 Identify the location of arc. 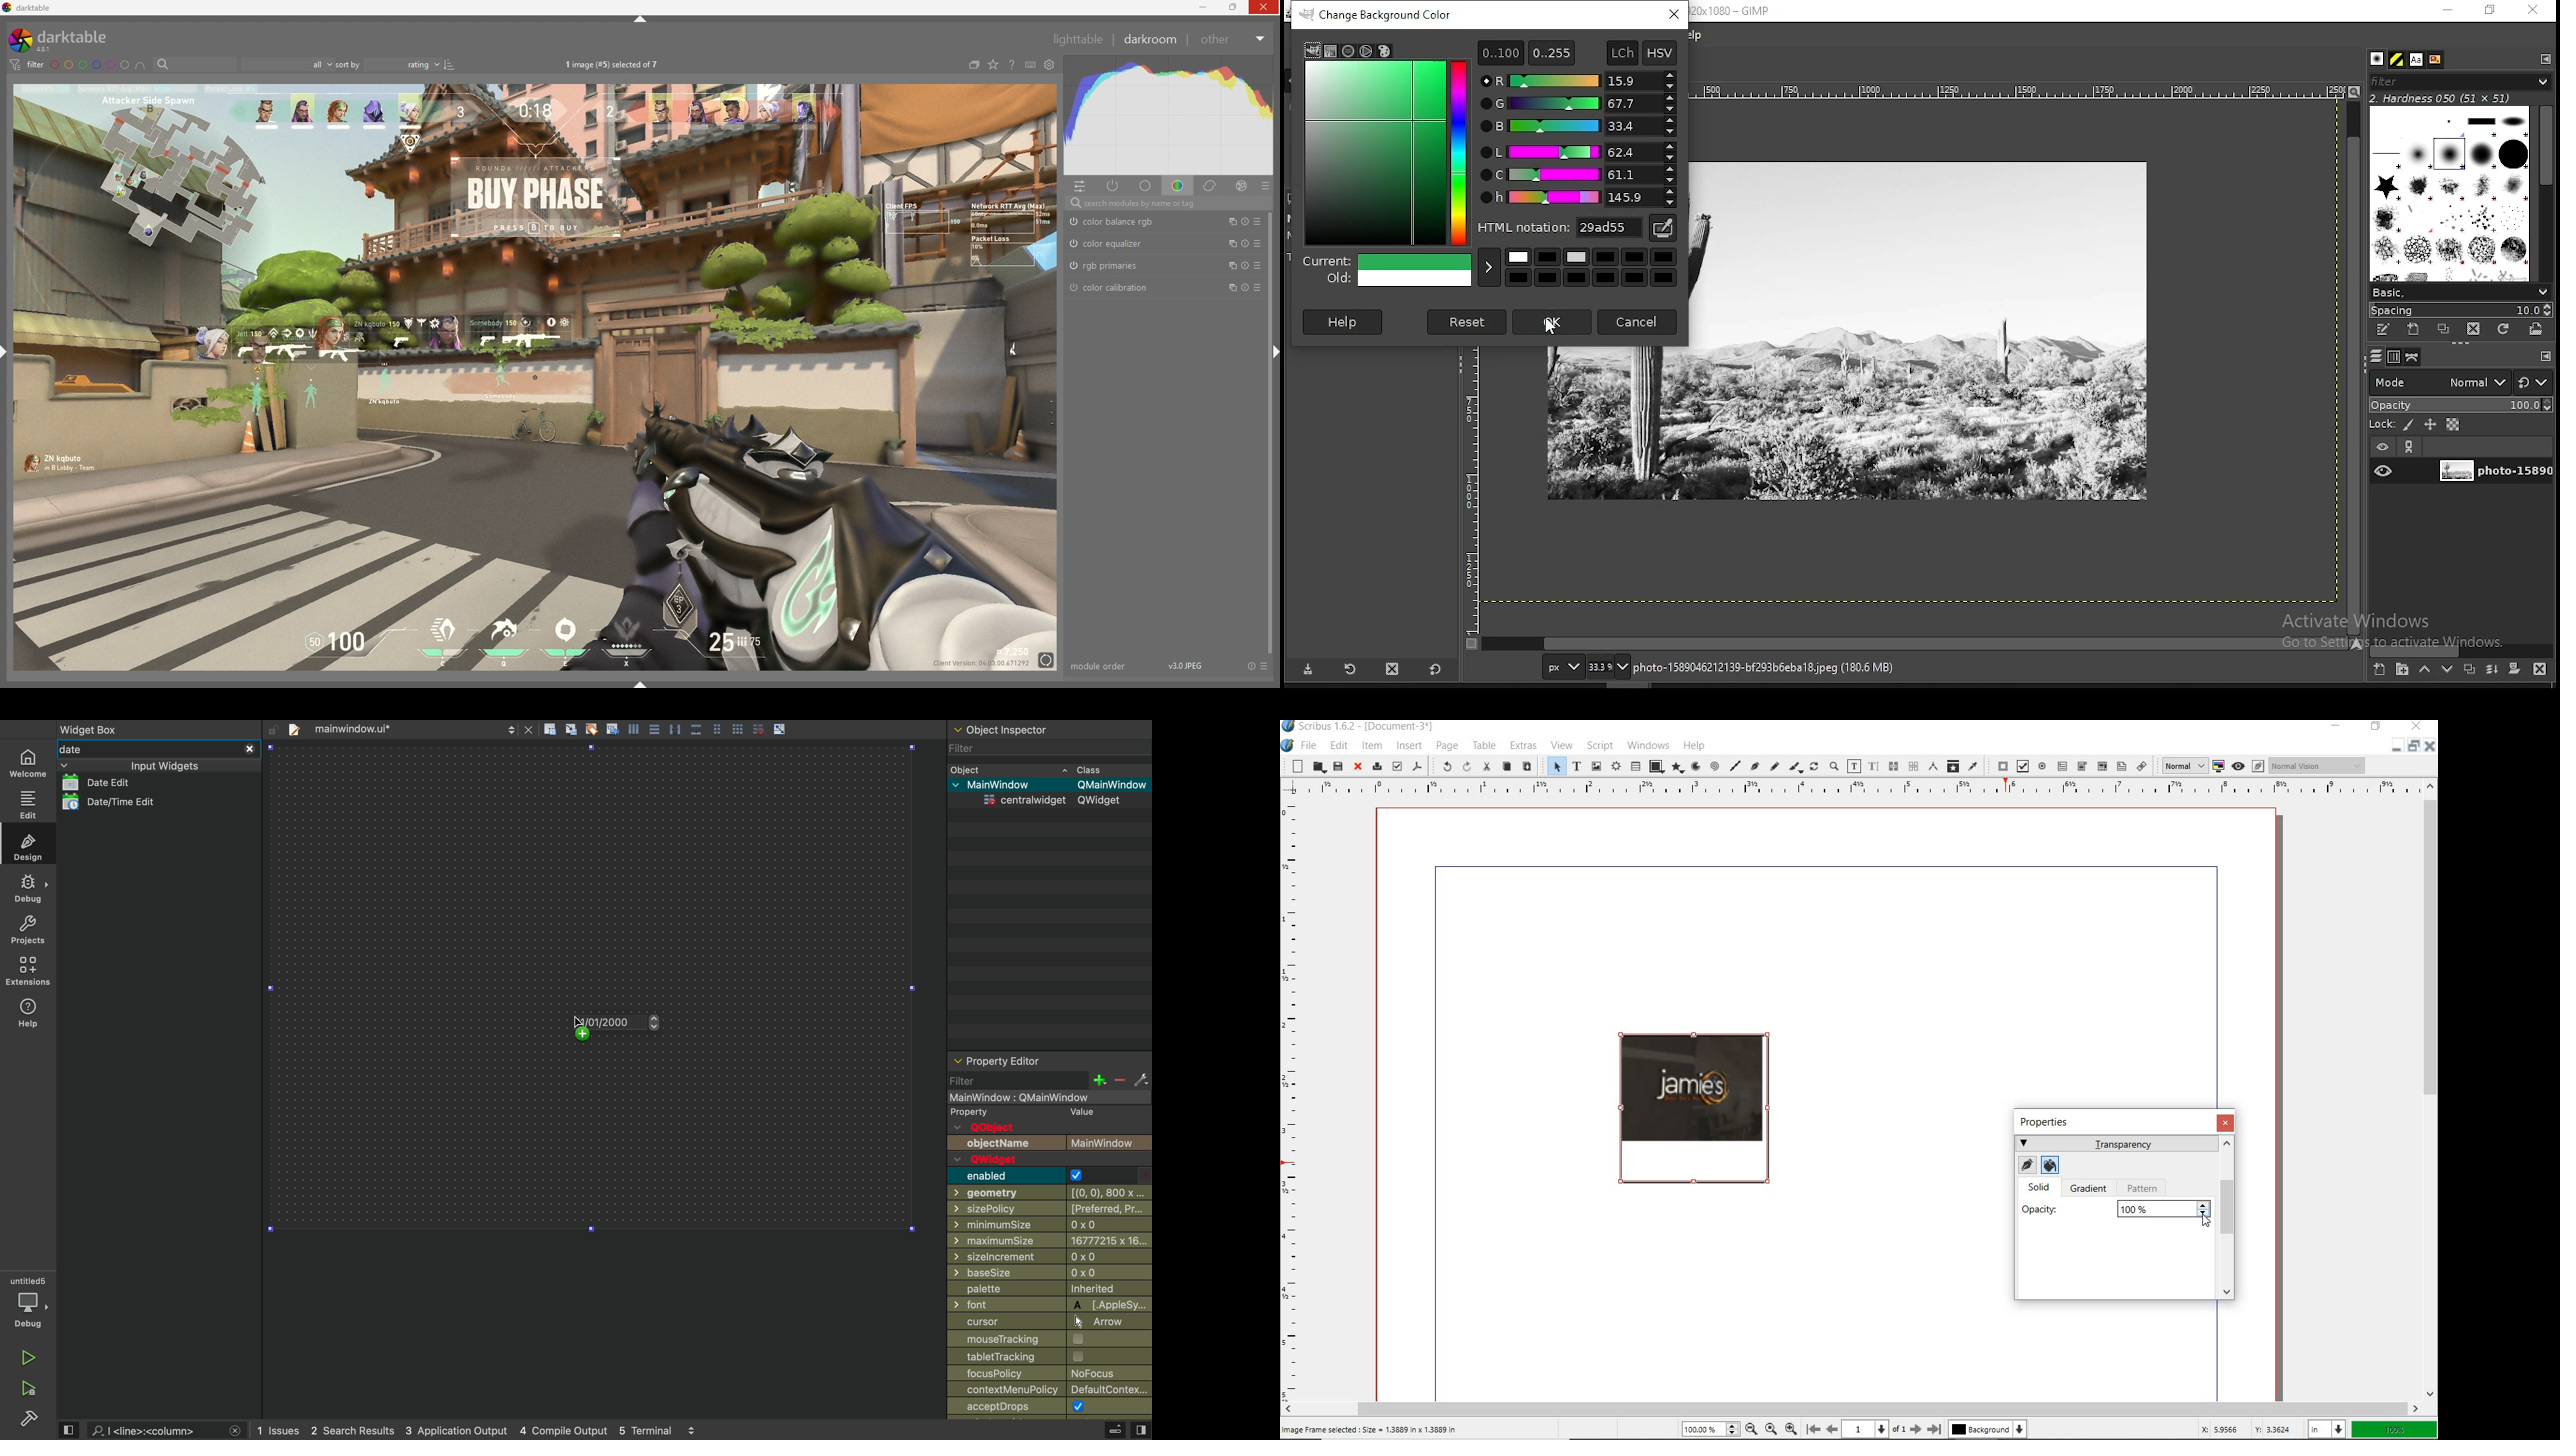
(1694, 767).